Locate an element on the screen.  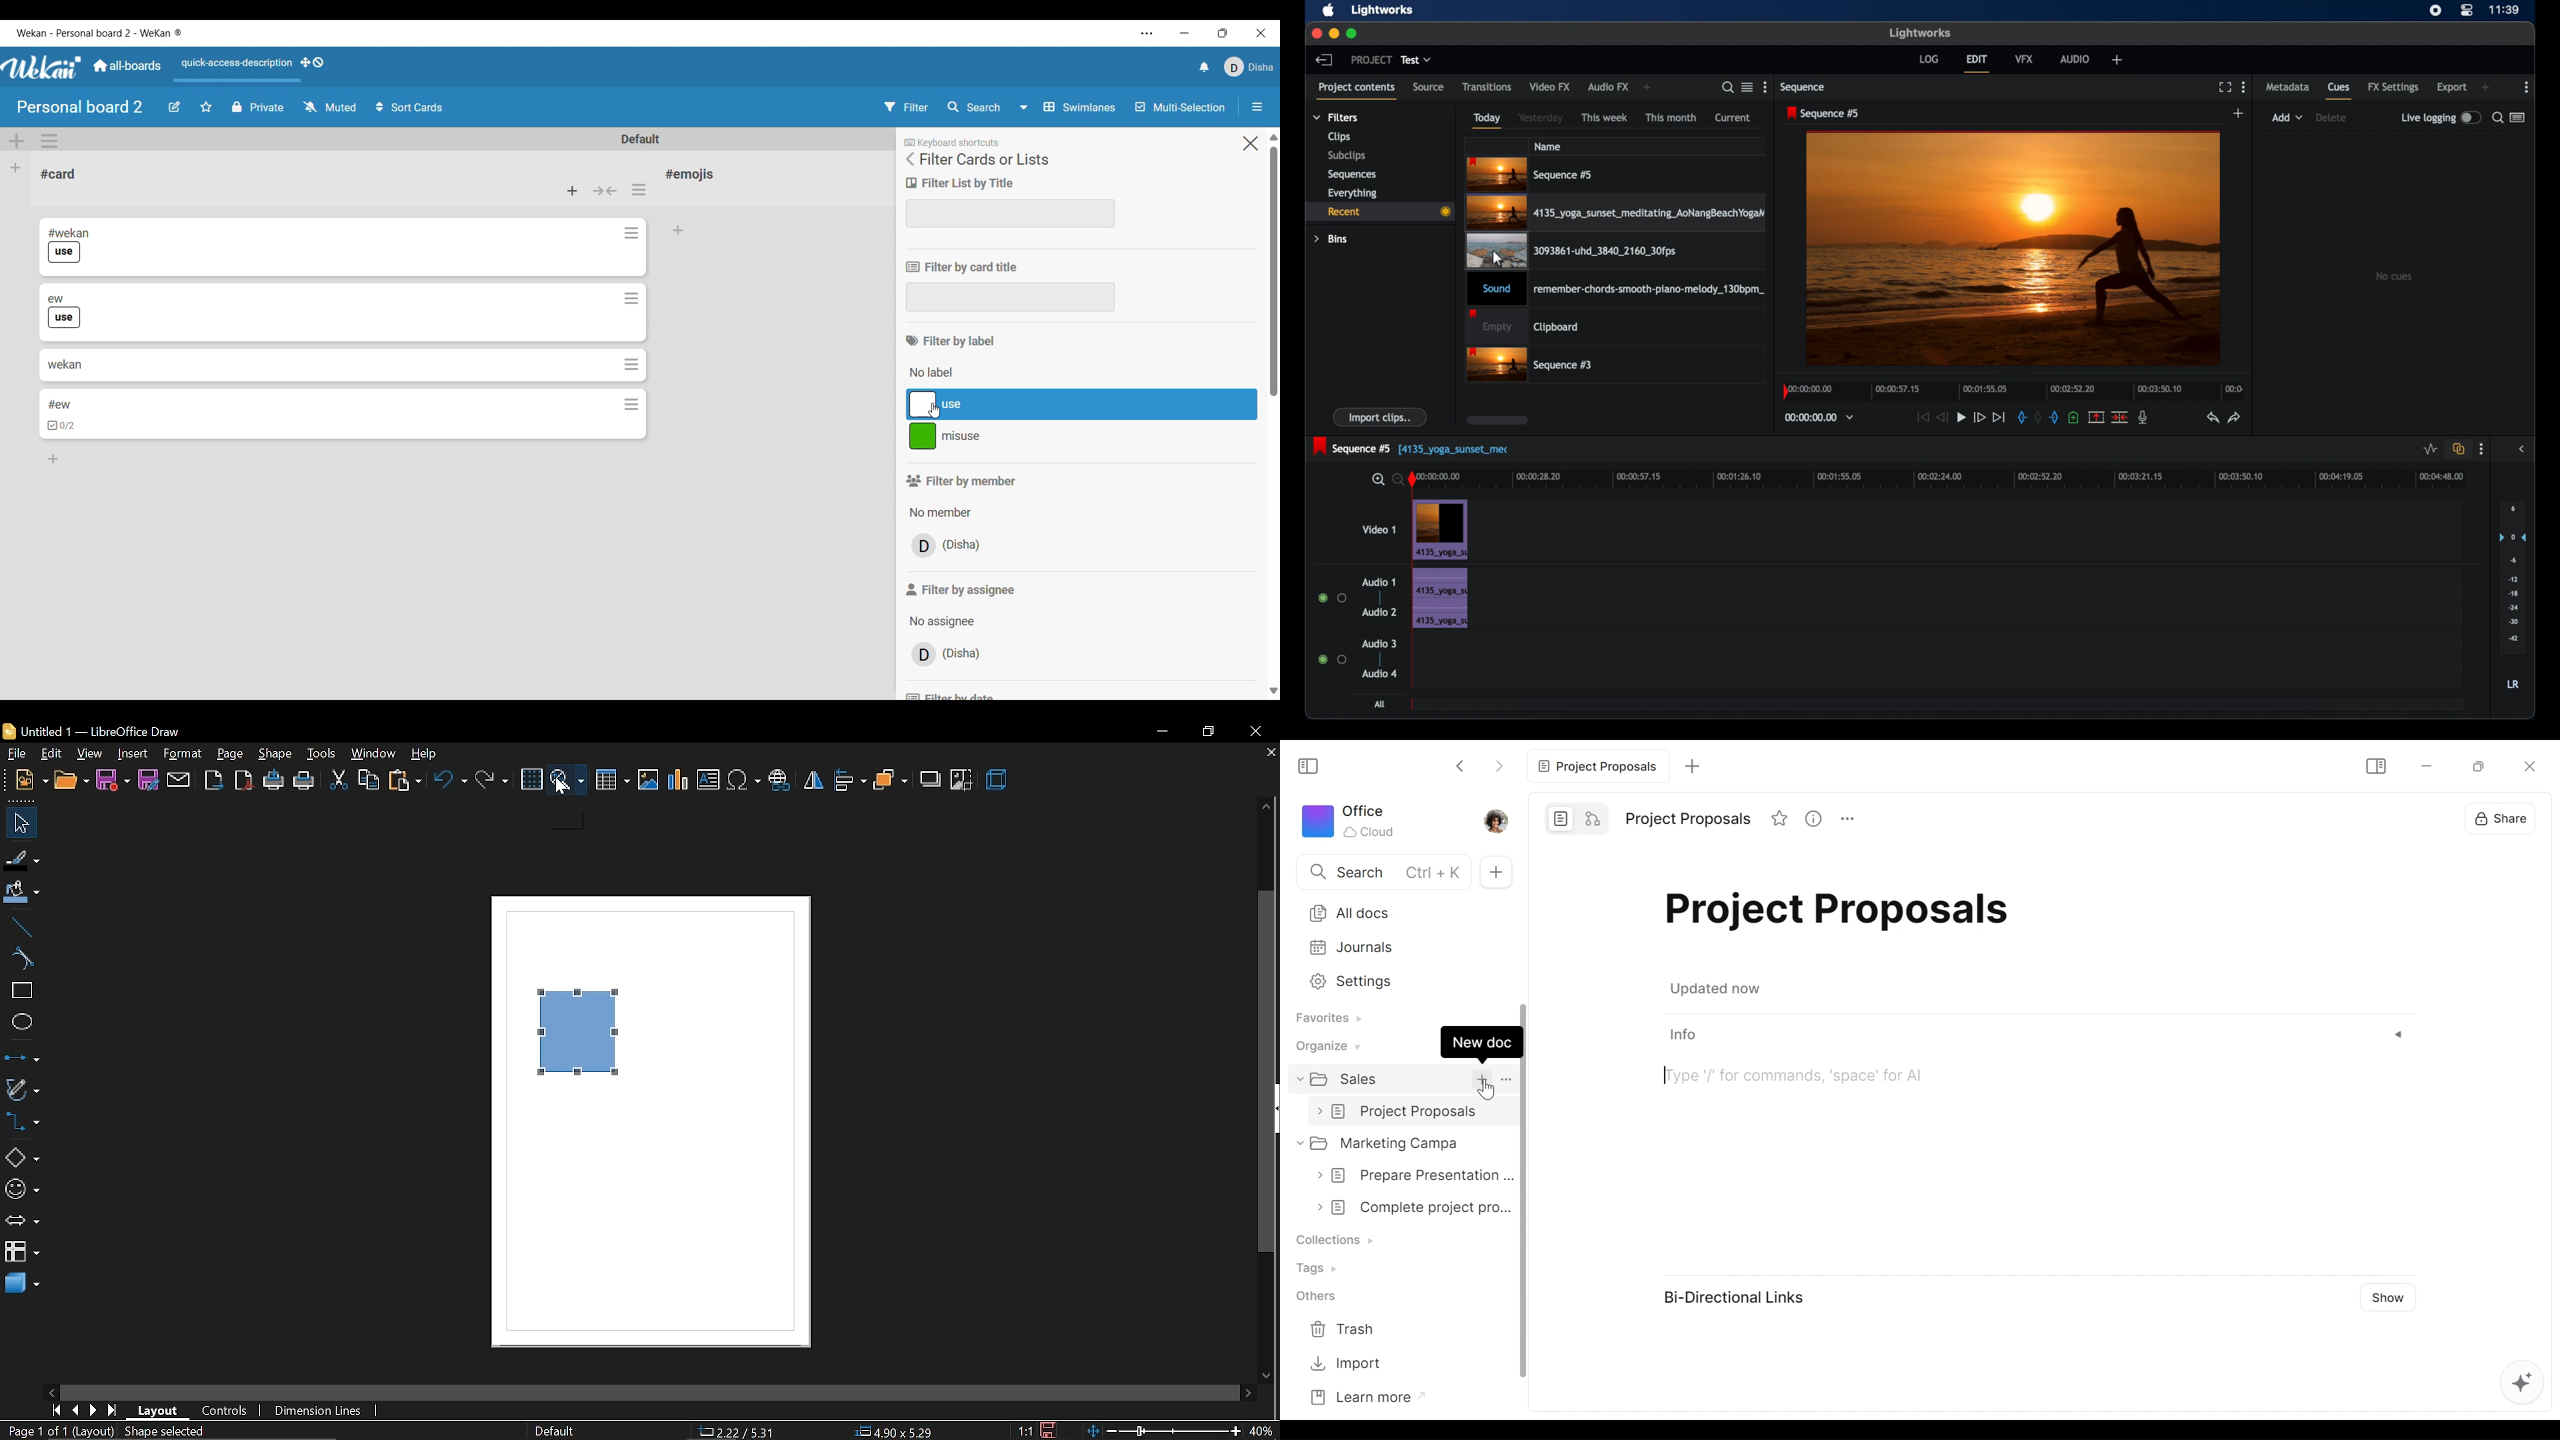
checkbox  is located at coordinates (63, 427).